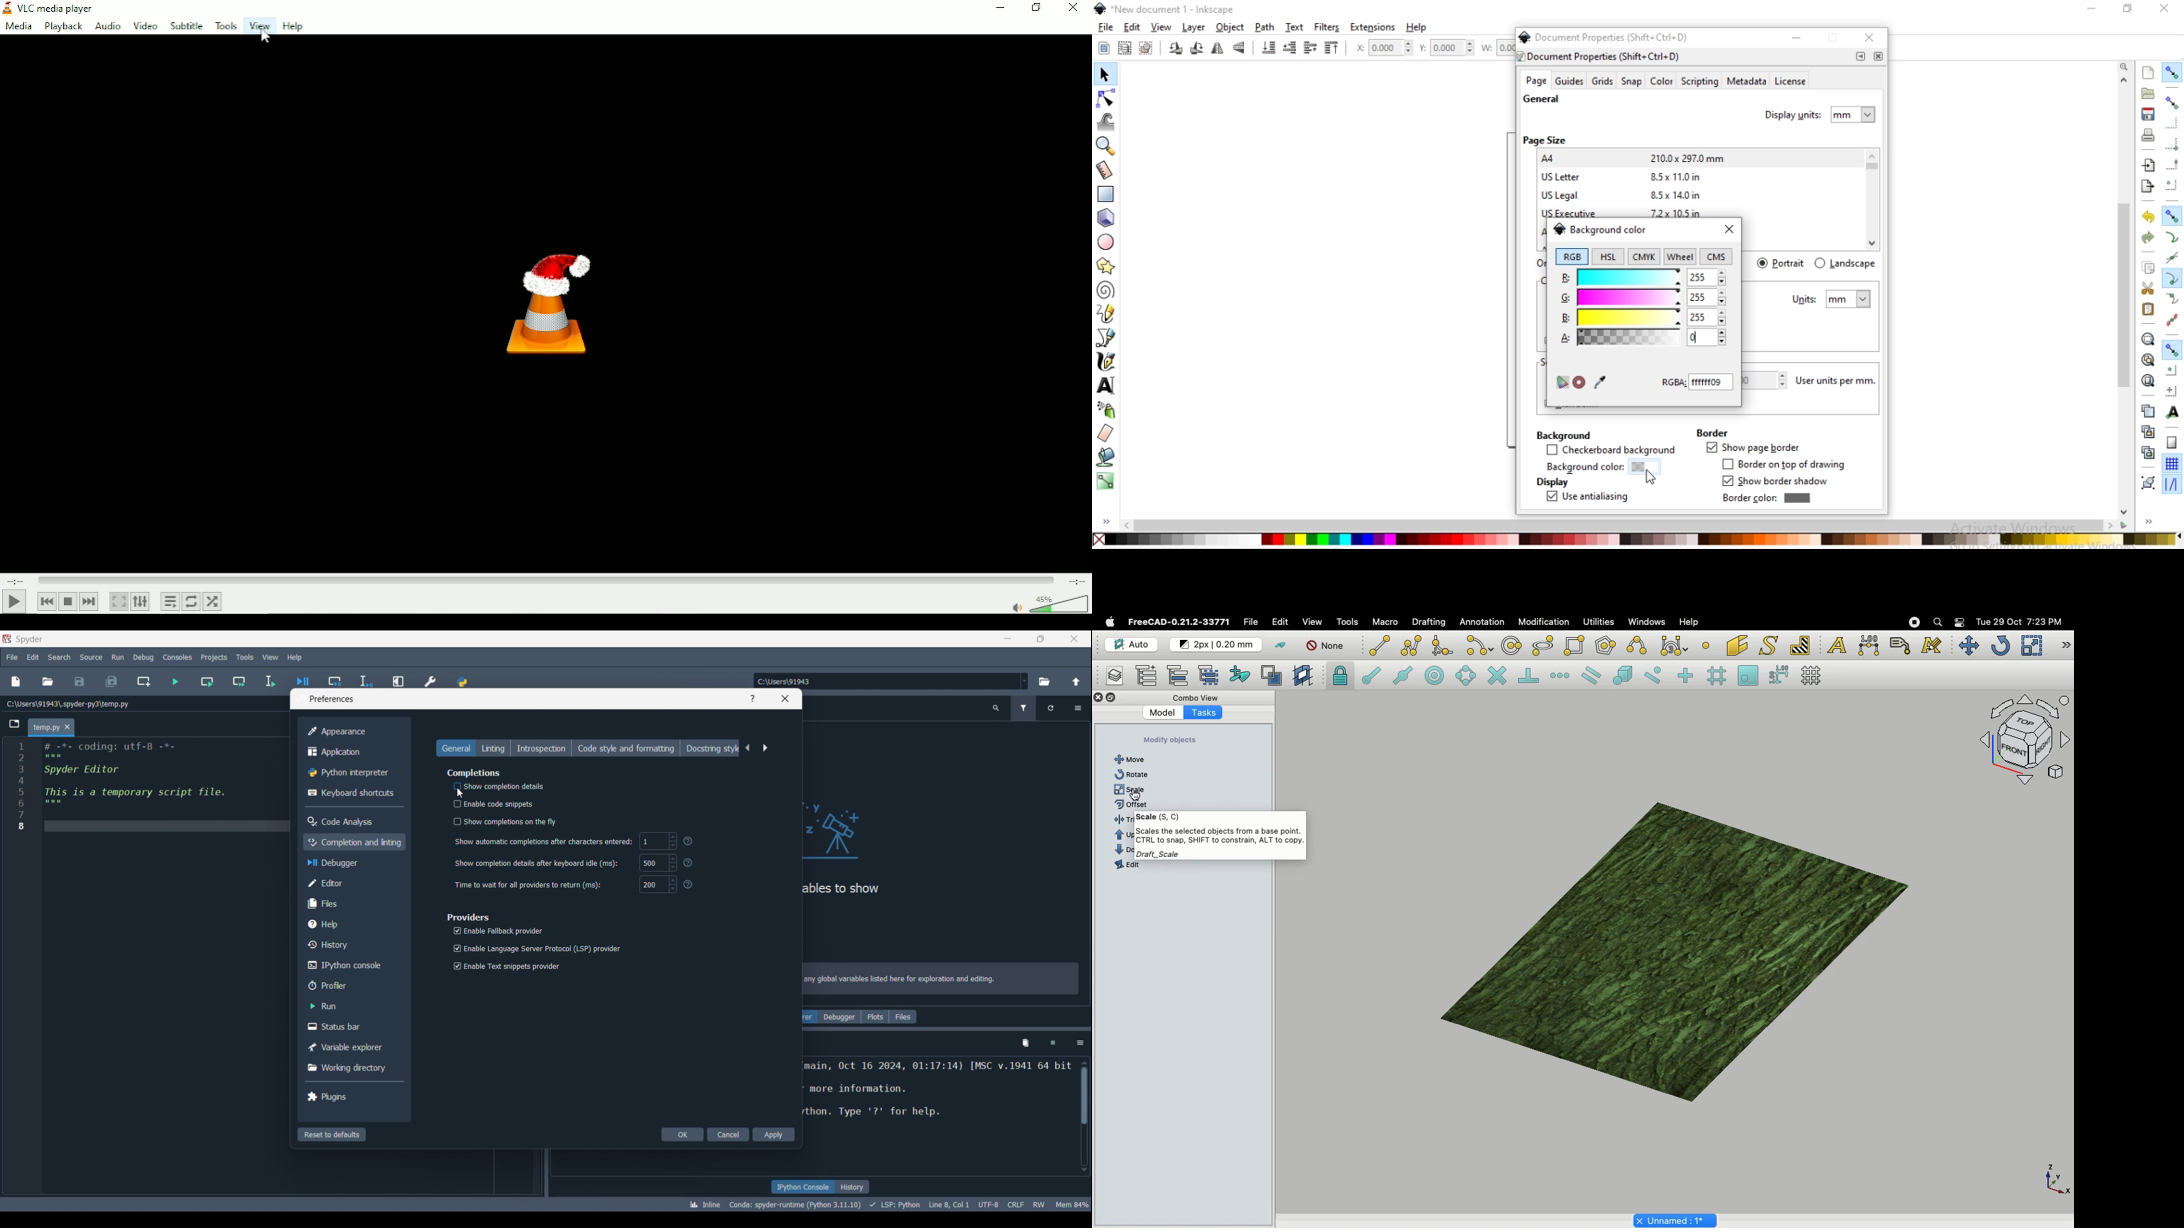 This screenshot has width=2184, height=1232. I want to click on OK, so click(683, 1134).